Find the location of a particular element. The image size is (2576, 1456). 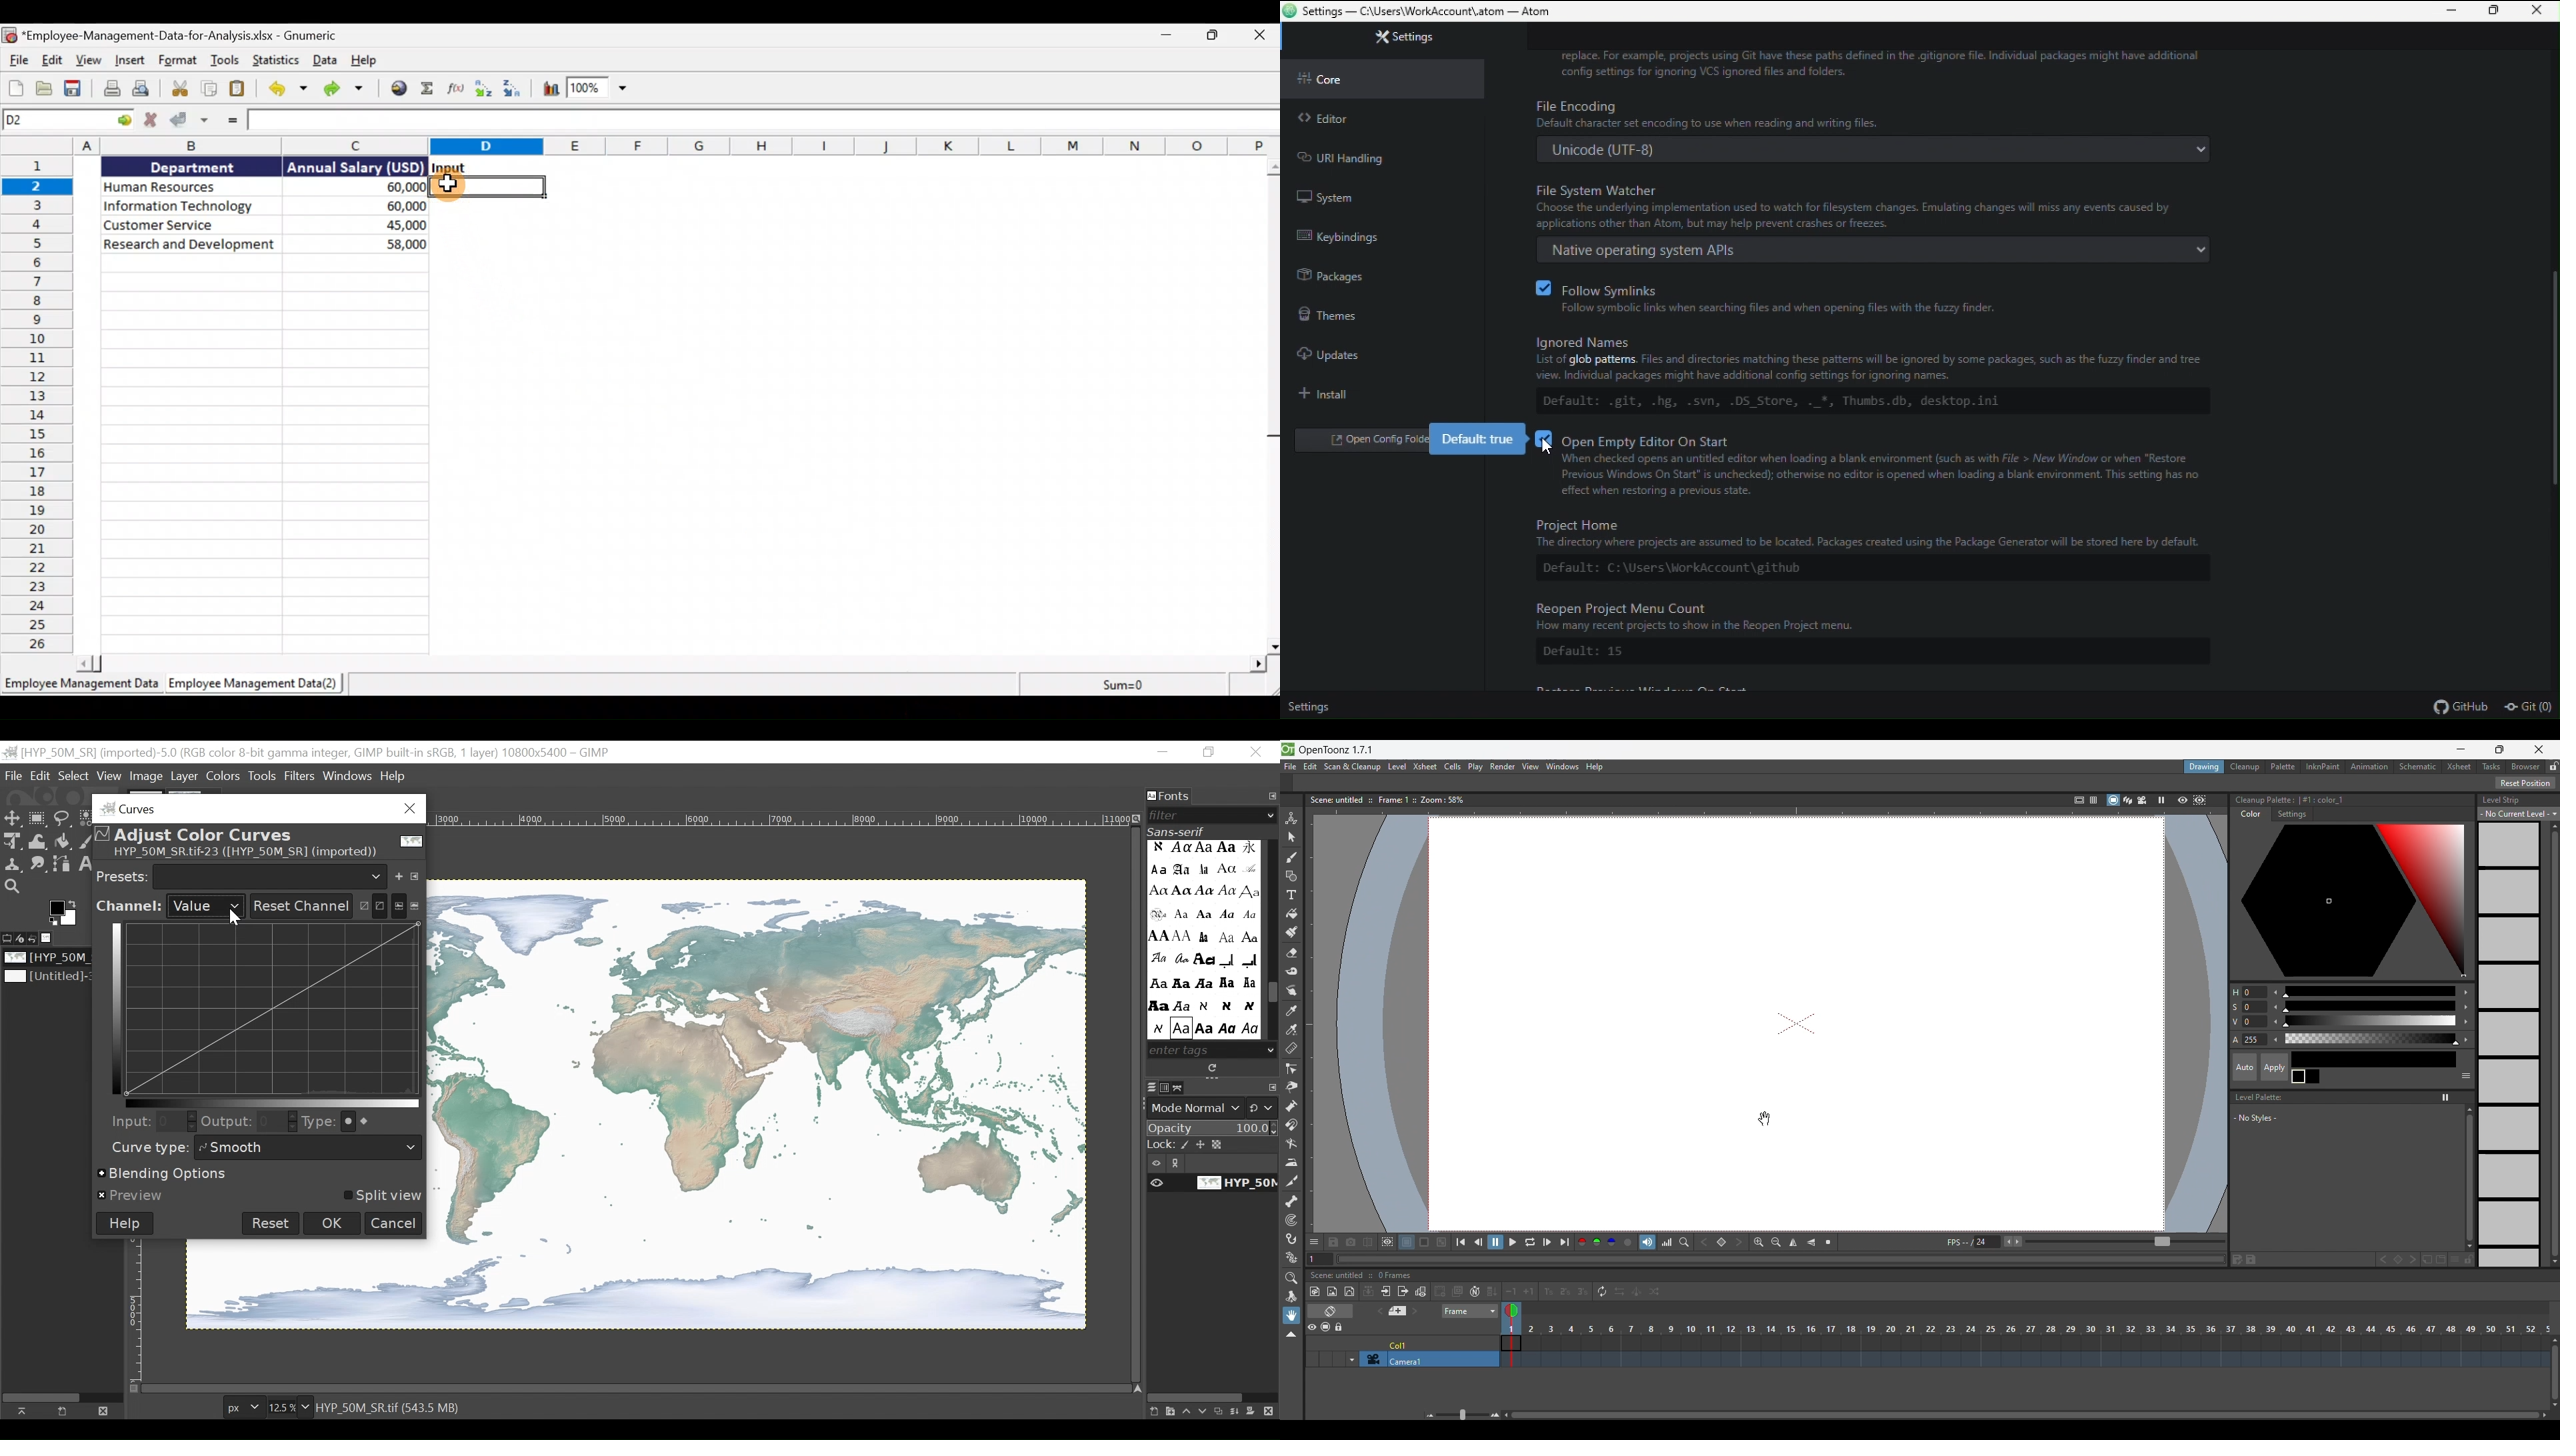

Cleanup is located at coordinates (2245, 767).